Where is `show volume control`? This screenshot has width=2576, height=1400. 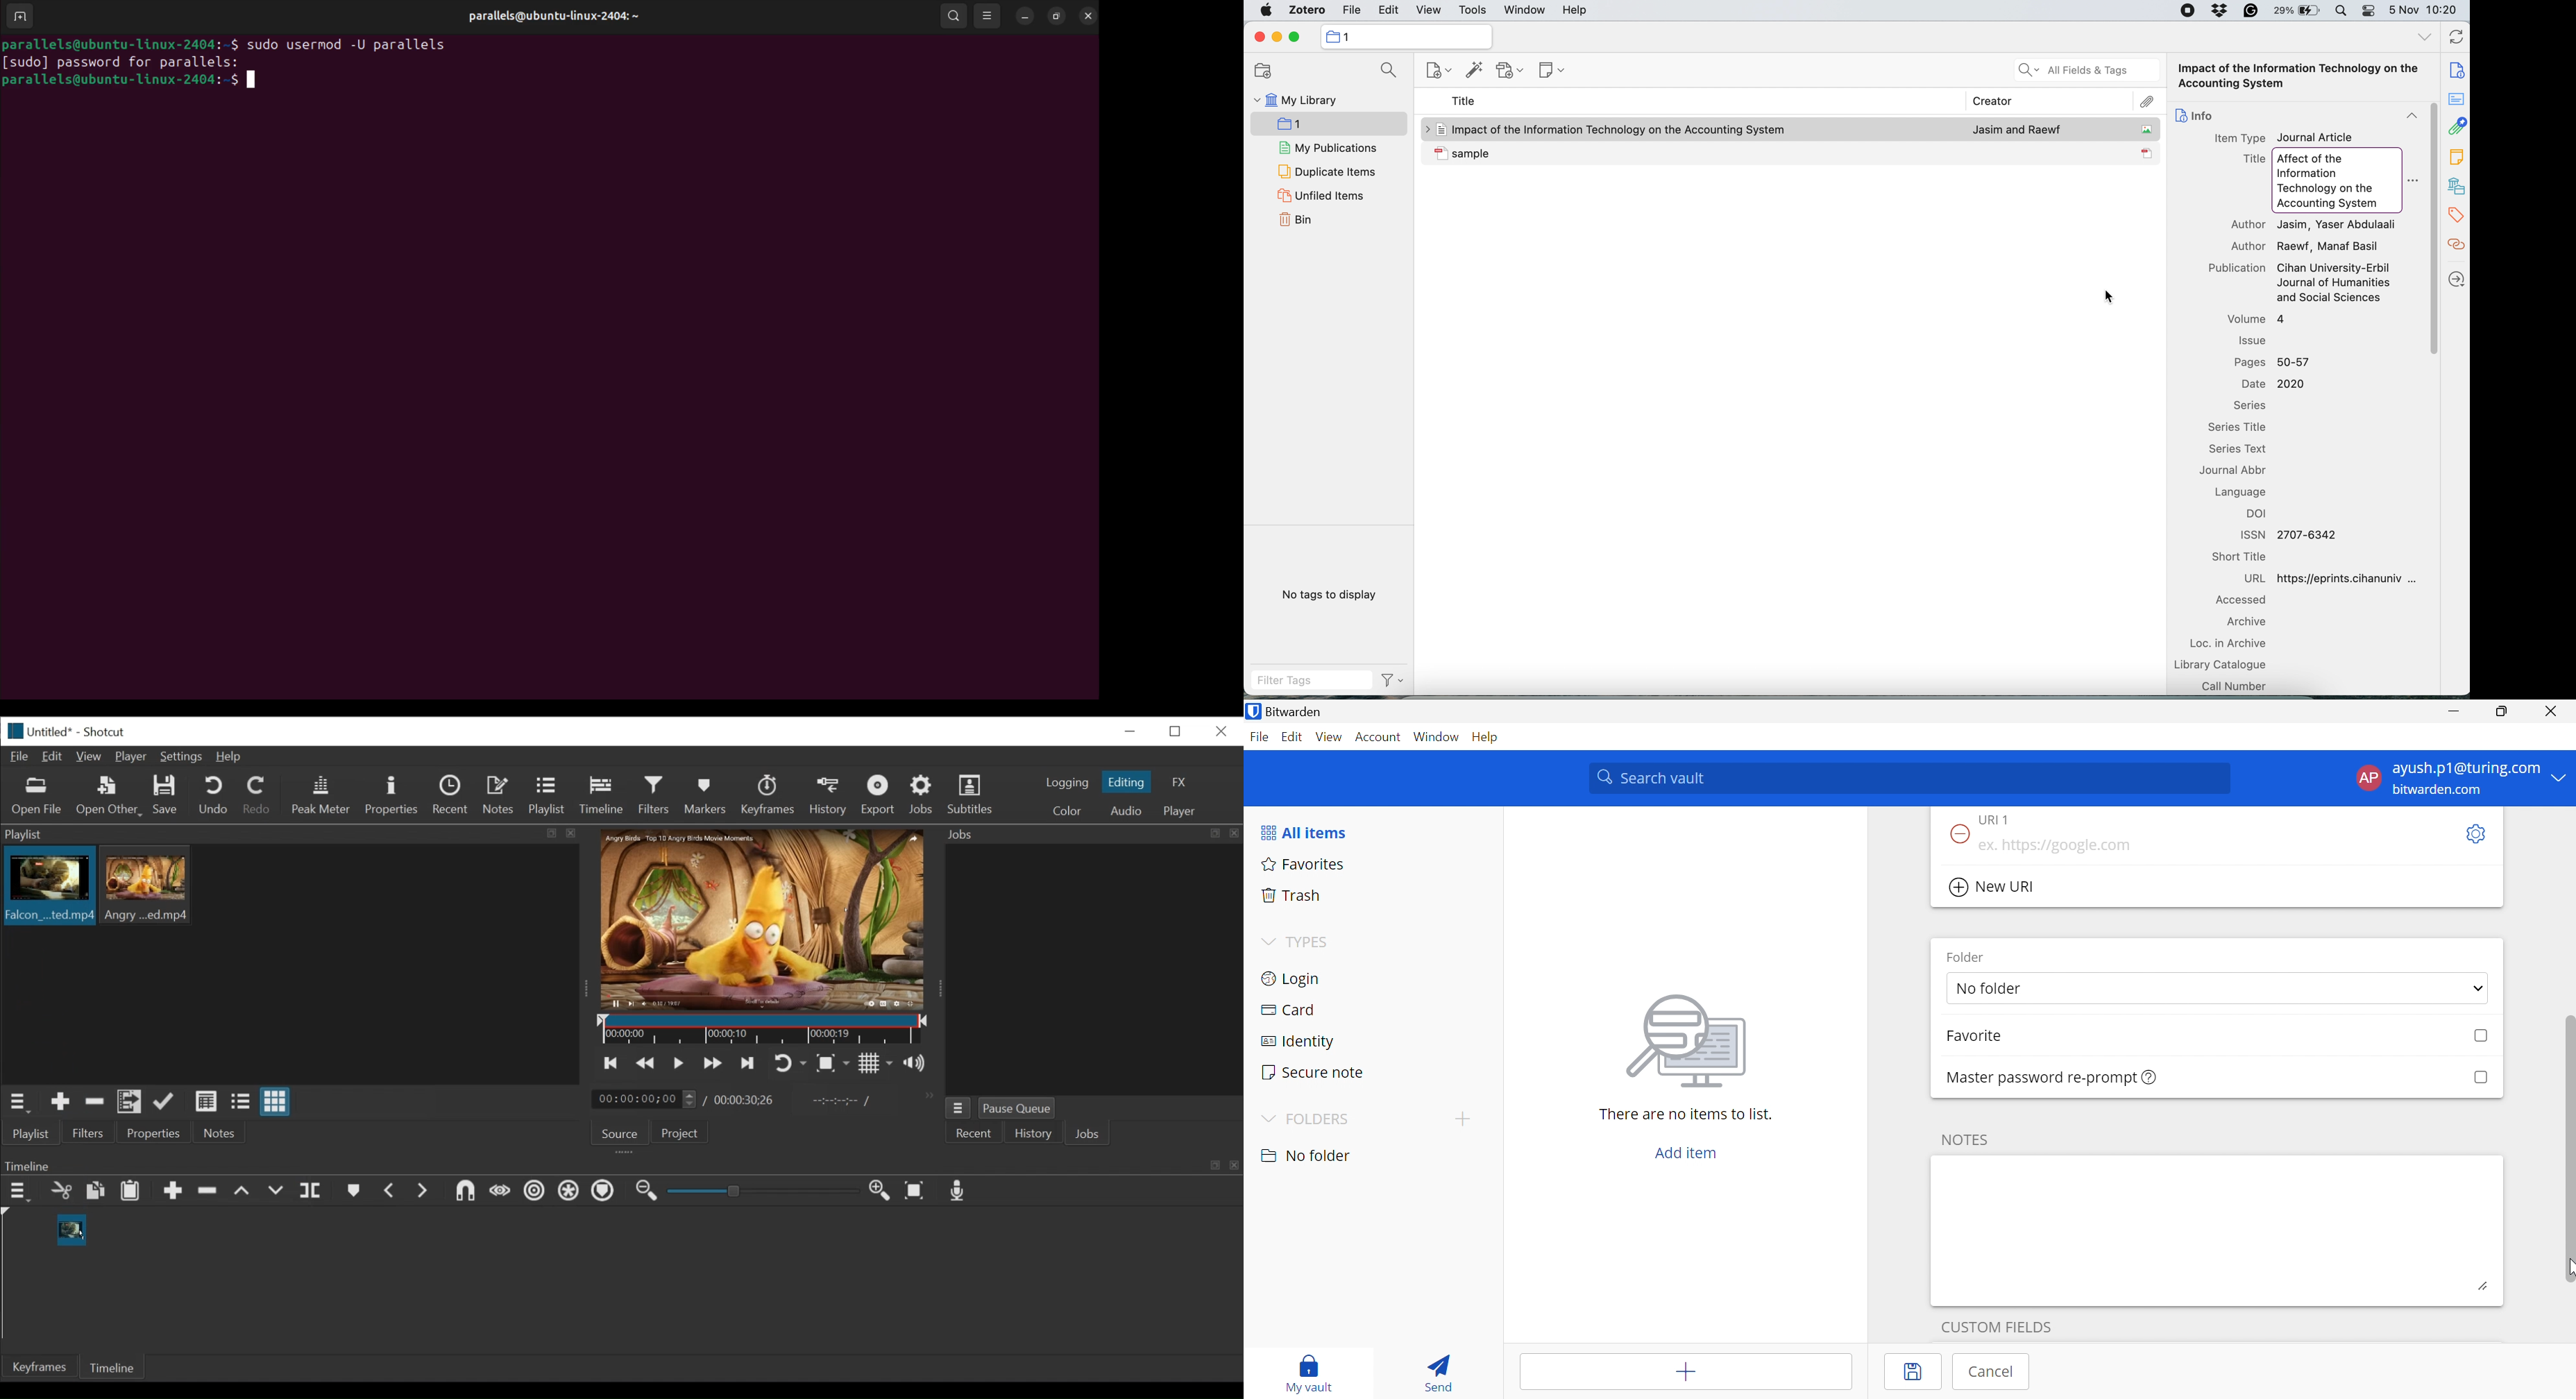 show volume control is located at coordinates (920, 1064).